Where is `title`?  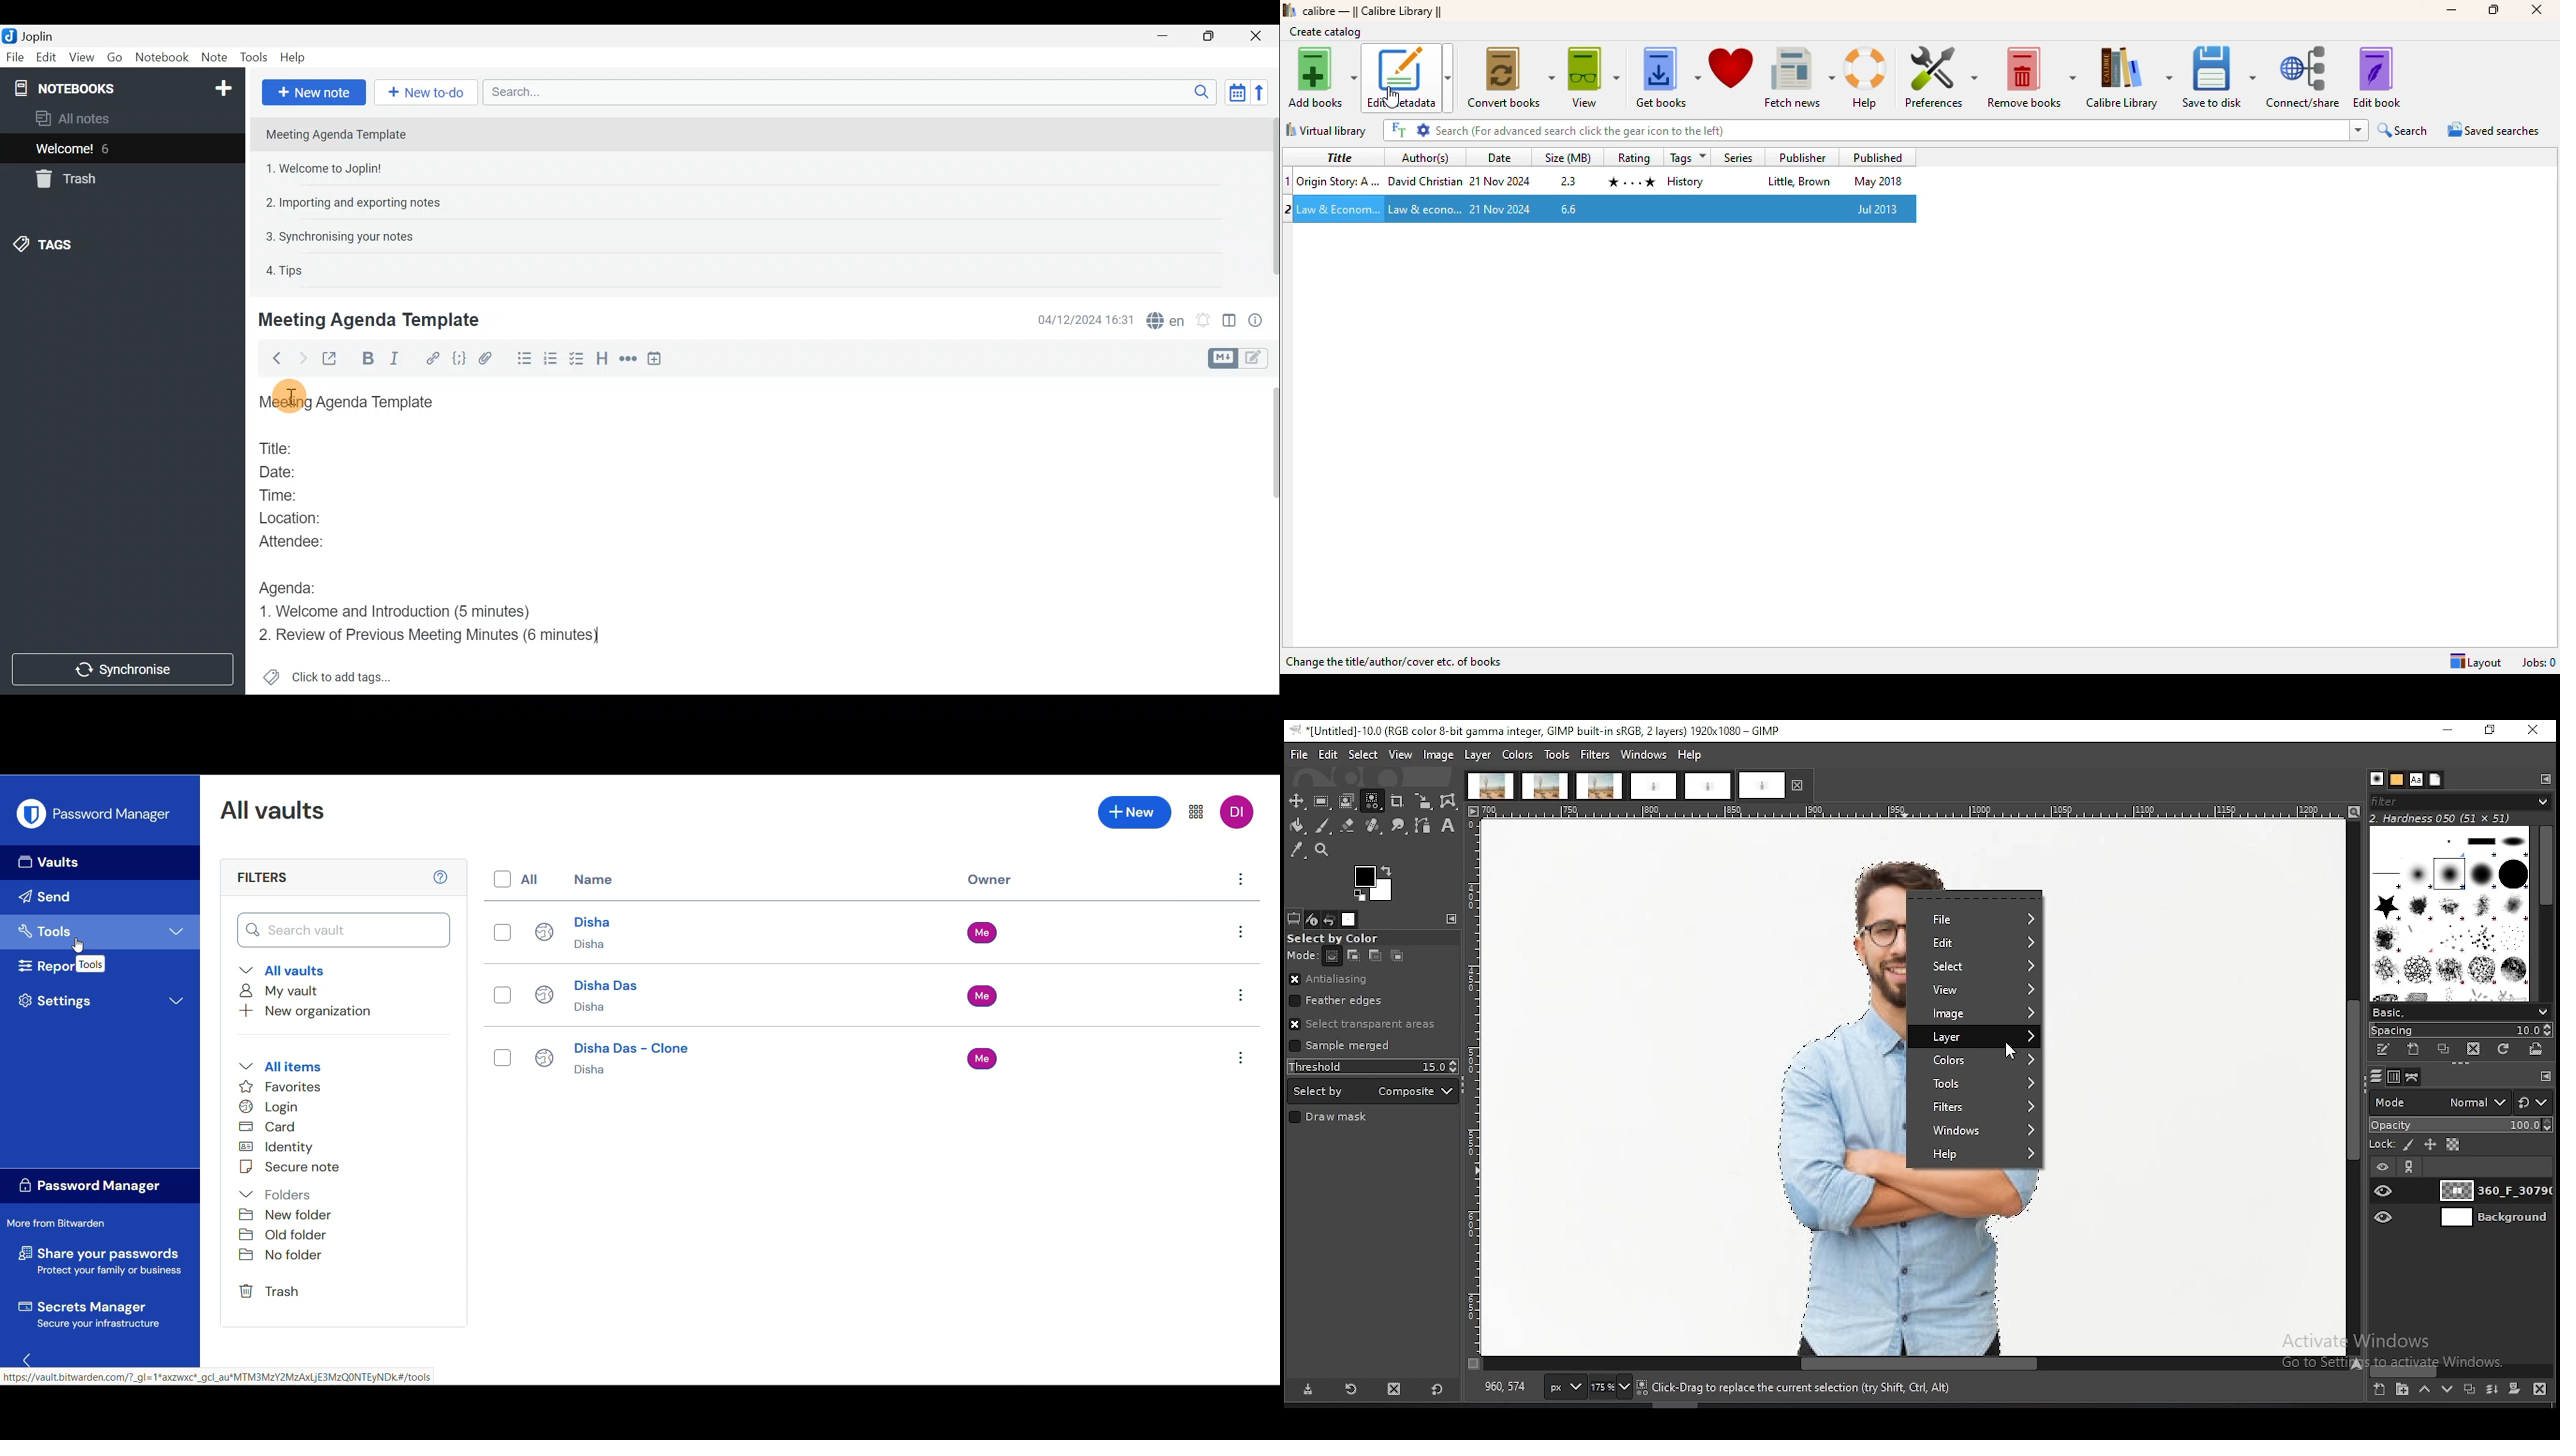
title is located at coordinates (1337, 156).